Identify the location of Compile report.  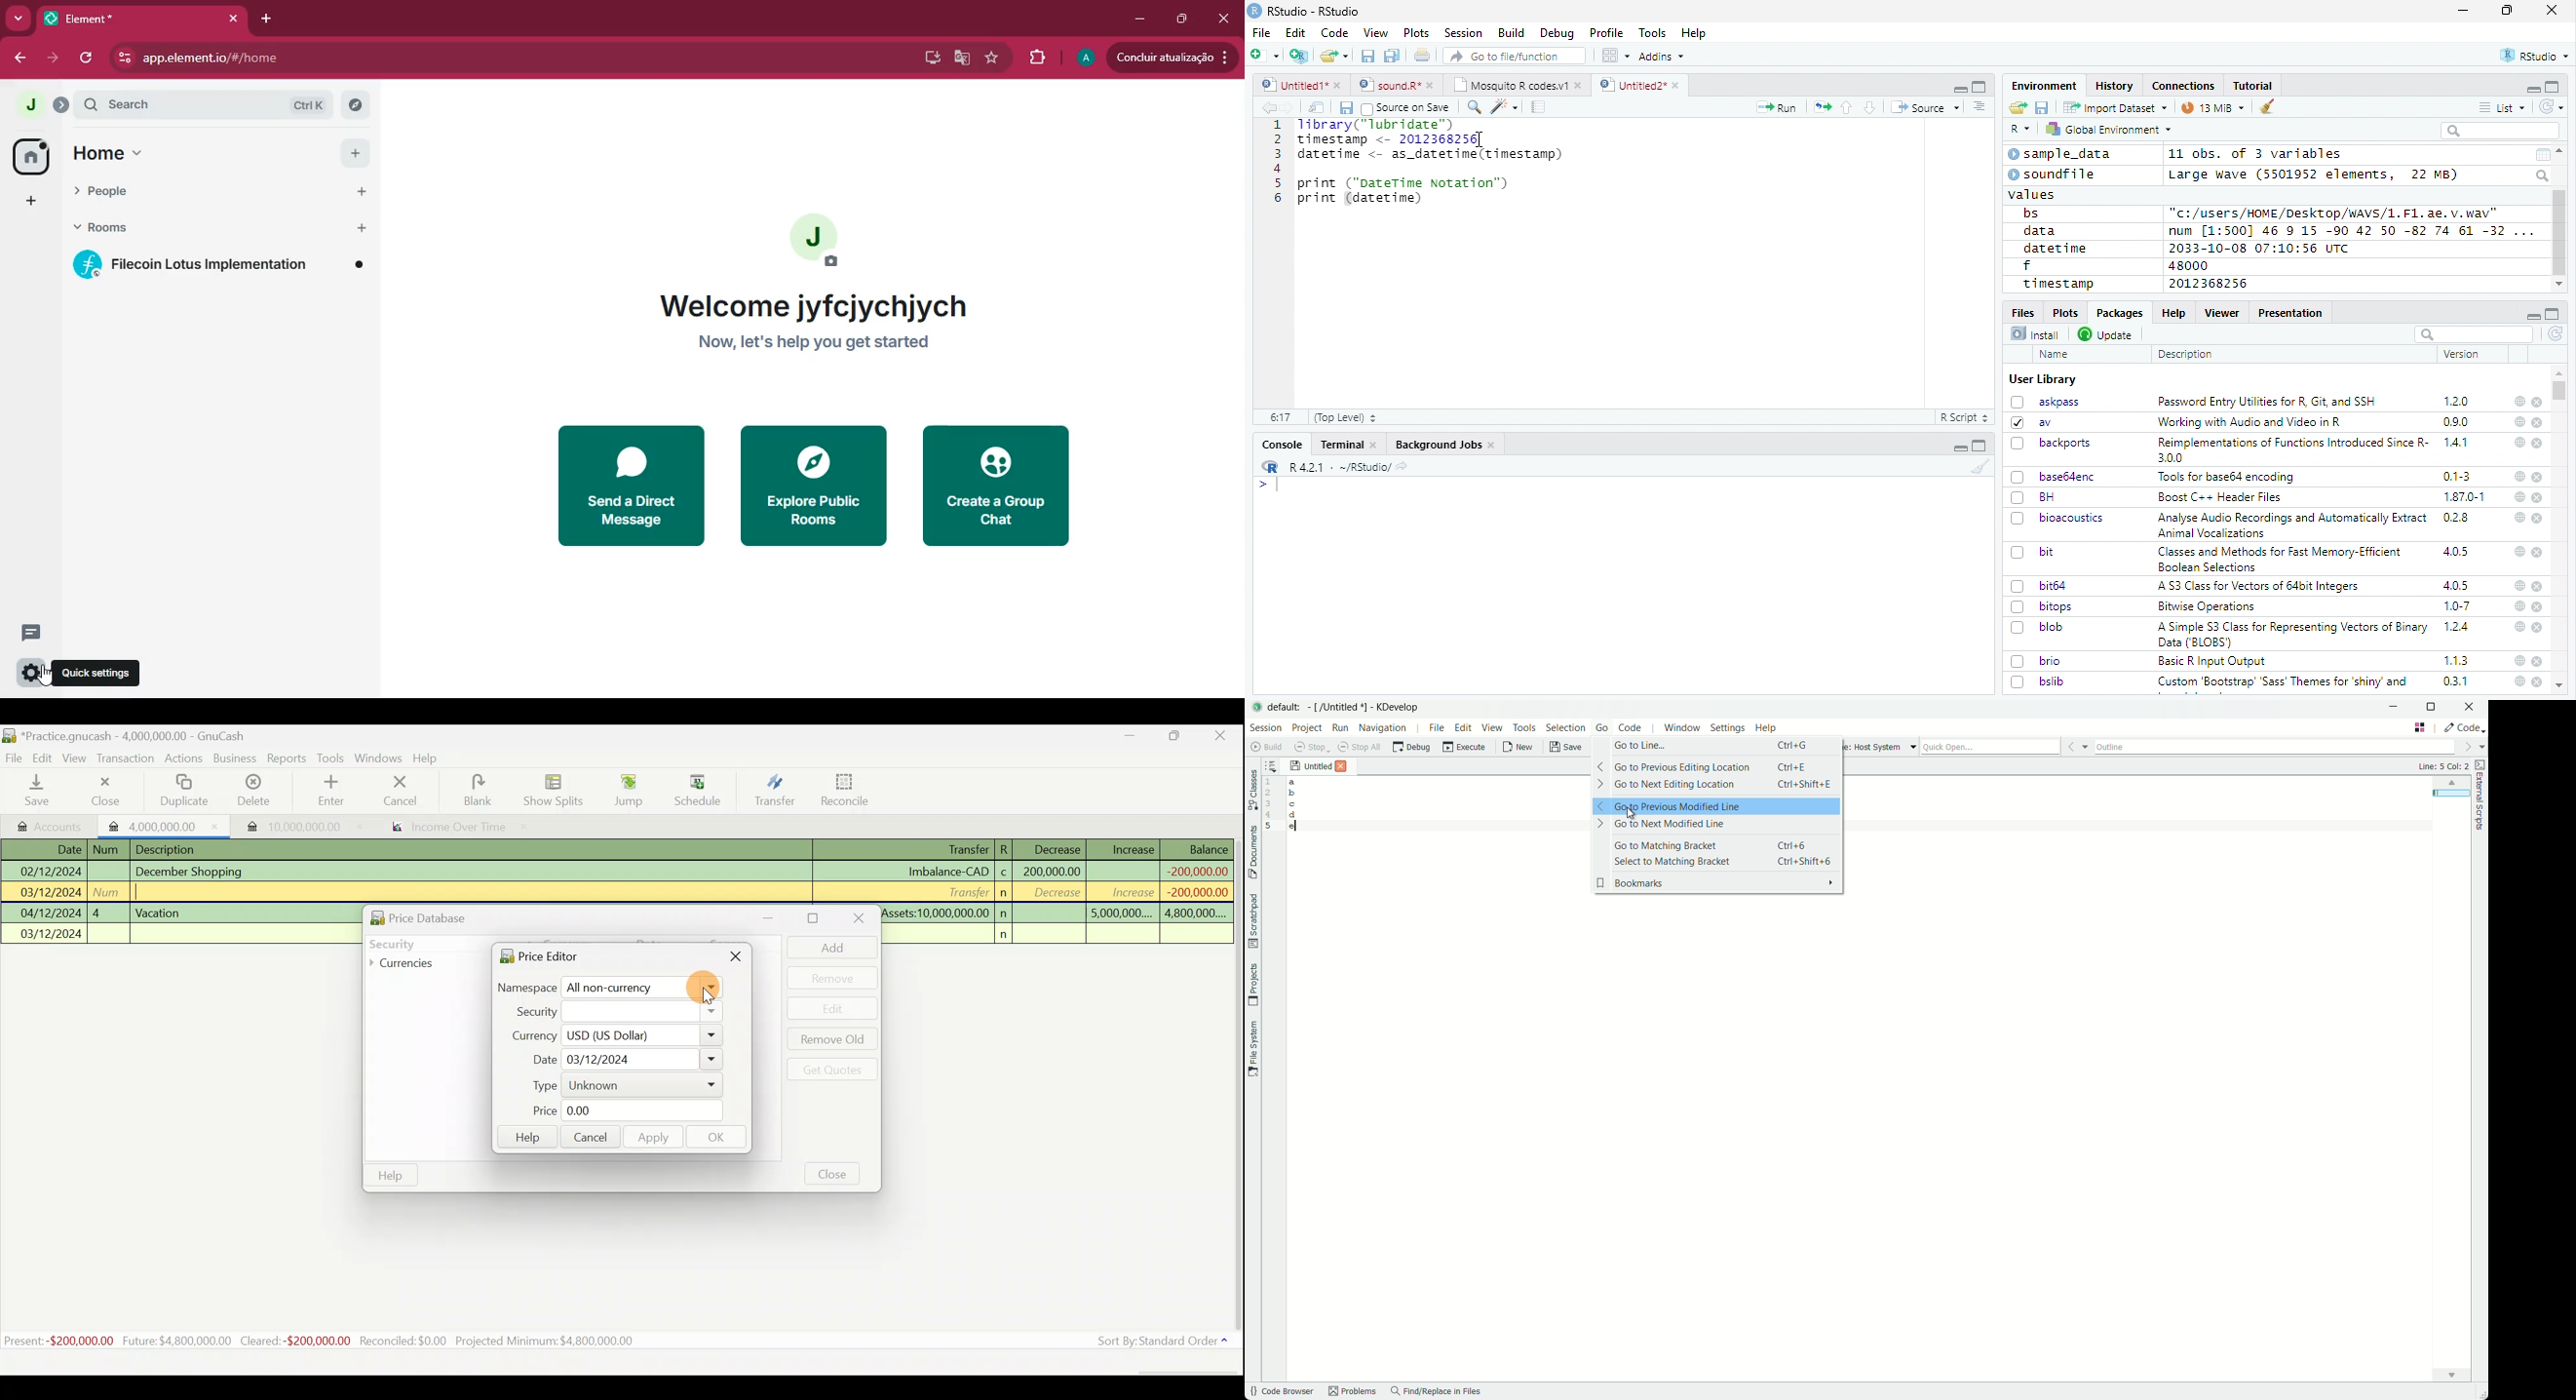
(1539, 107).